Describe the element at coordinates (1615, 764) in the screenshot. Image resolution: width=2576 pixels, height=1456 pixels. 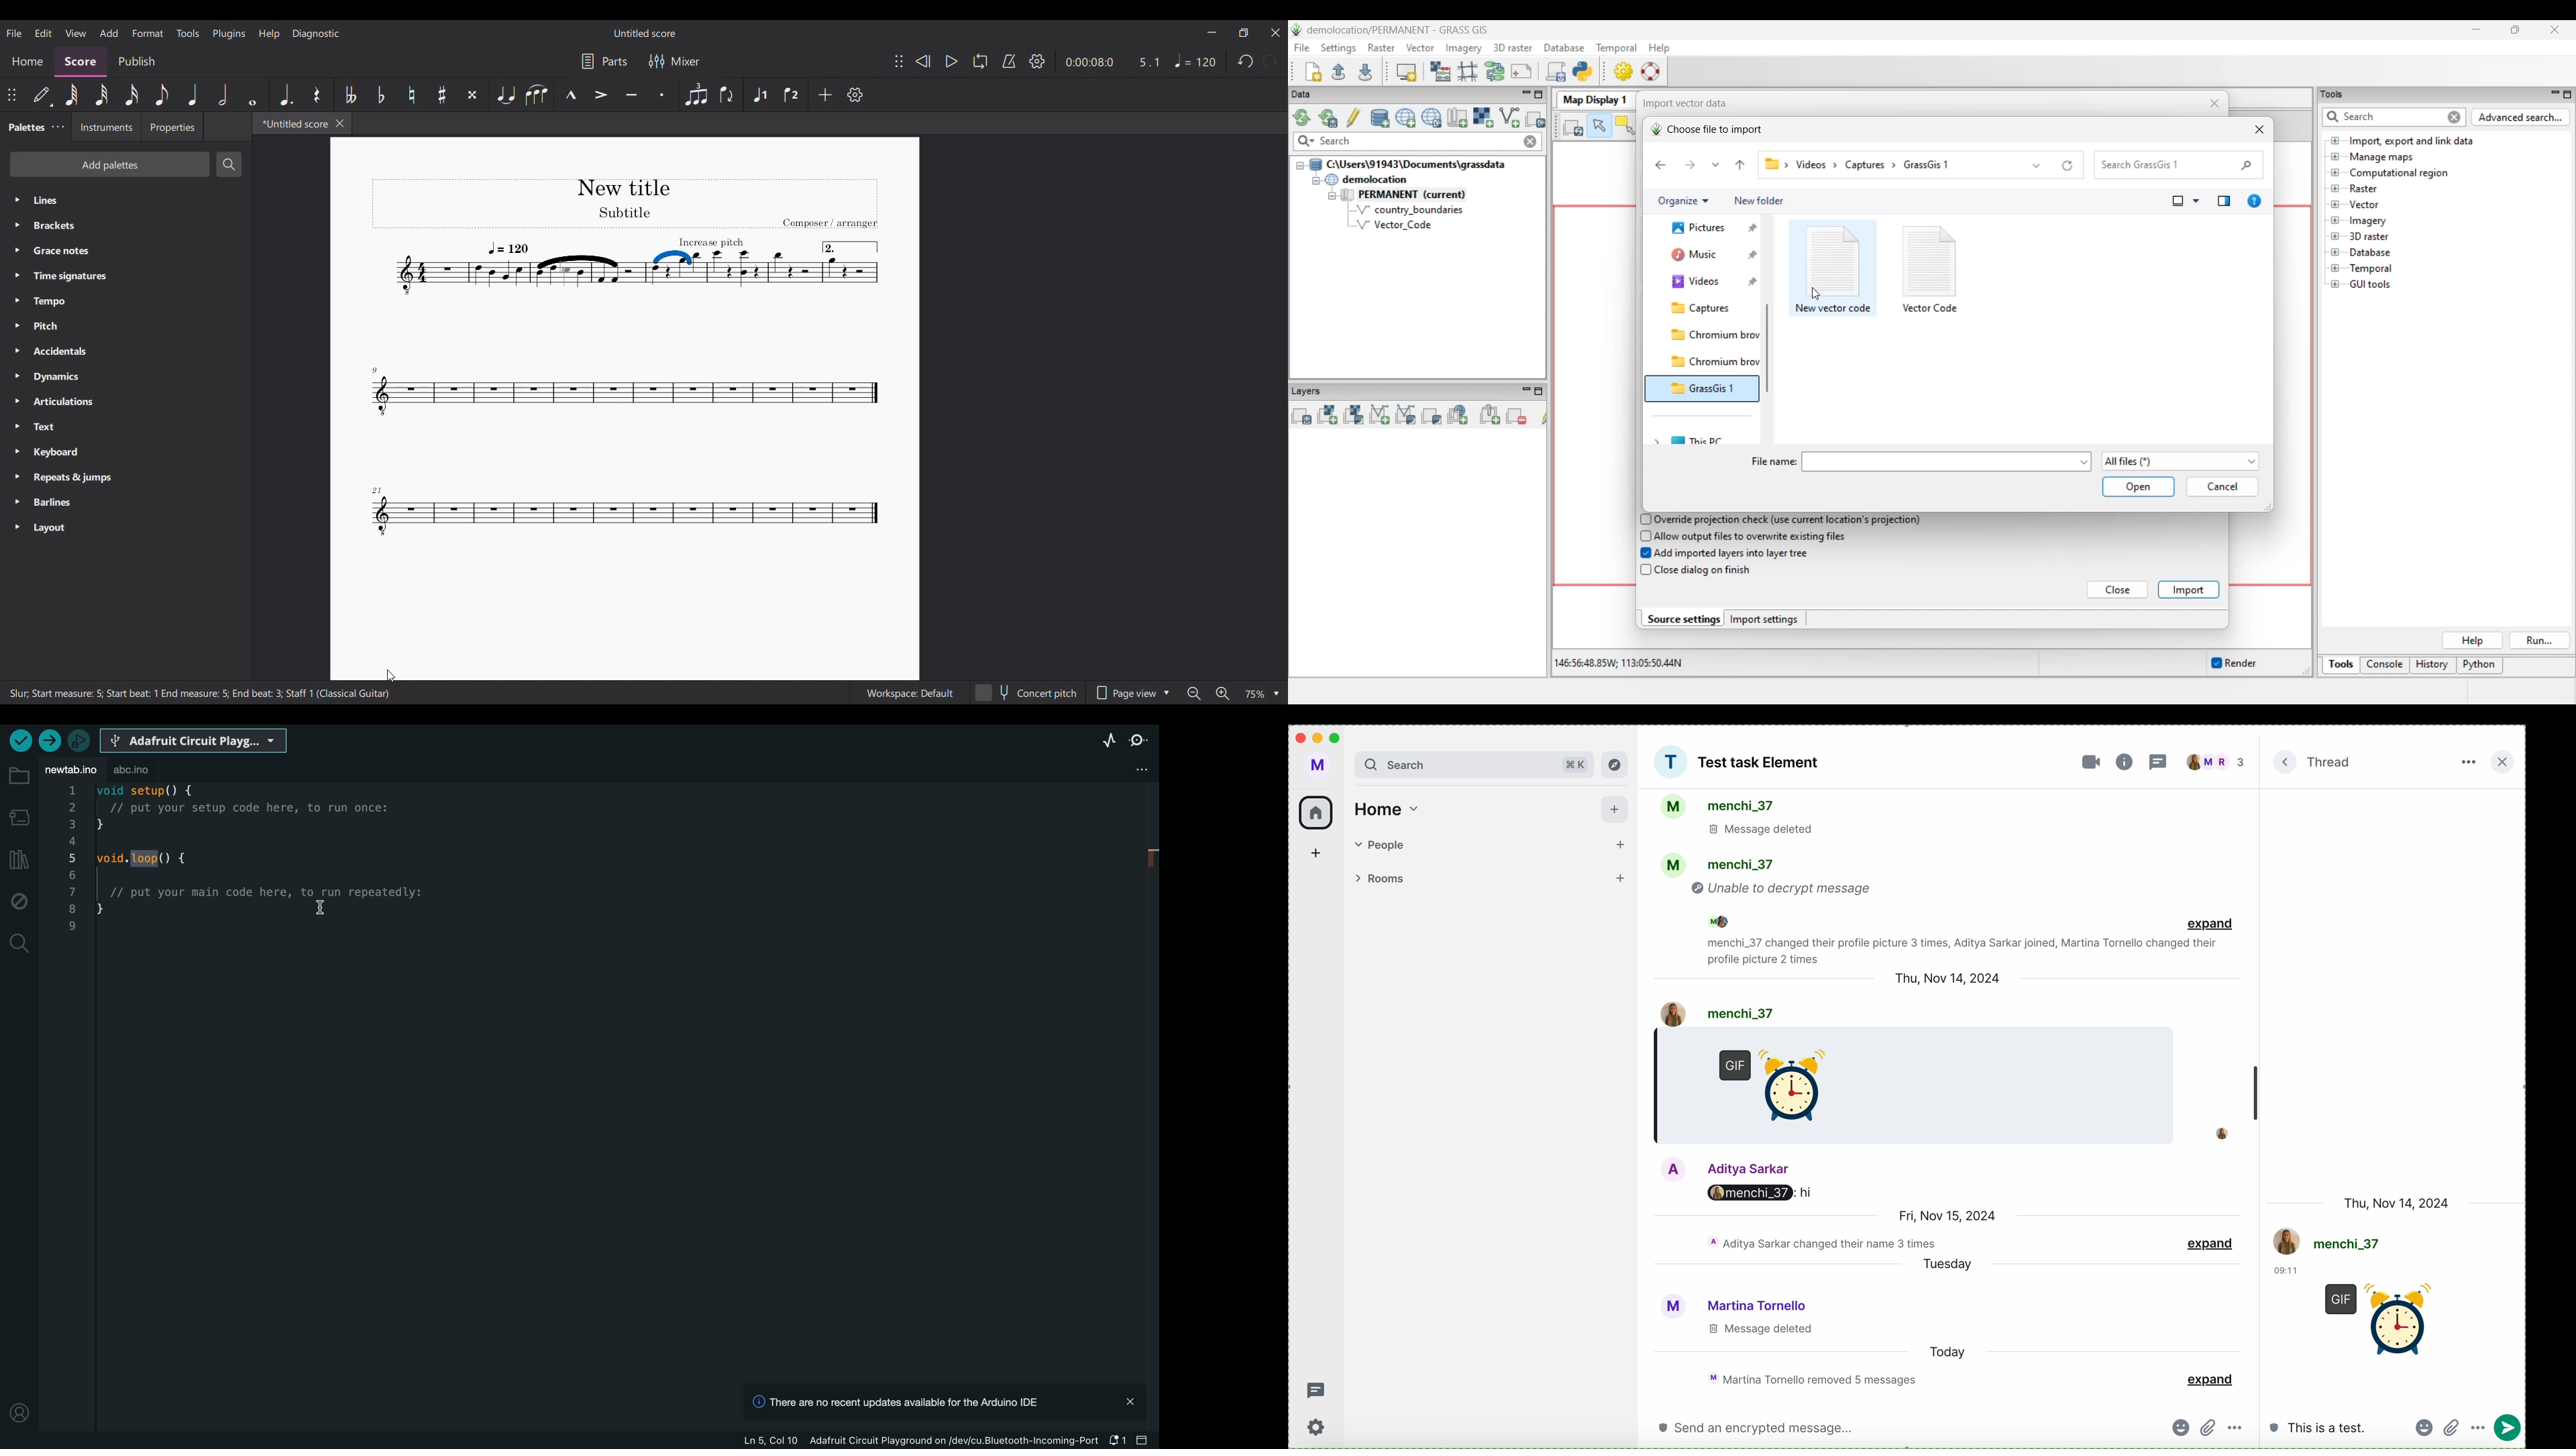
I see `explore` at that location.